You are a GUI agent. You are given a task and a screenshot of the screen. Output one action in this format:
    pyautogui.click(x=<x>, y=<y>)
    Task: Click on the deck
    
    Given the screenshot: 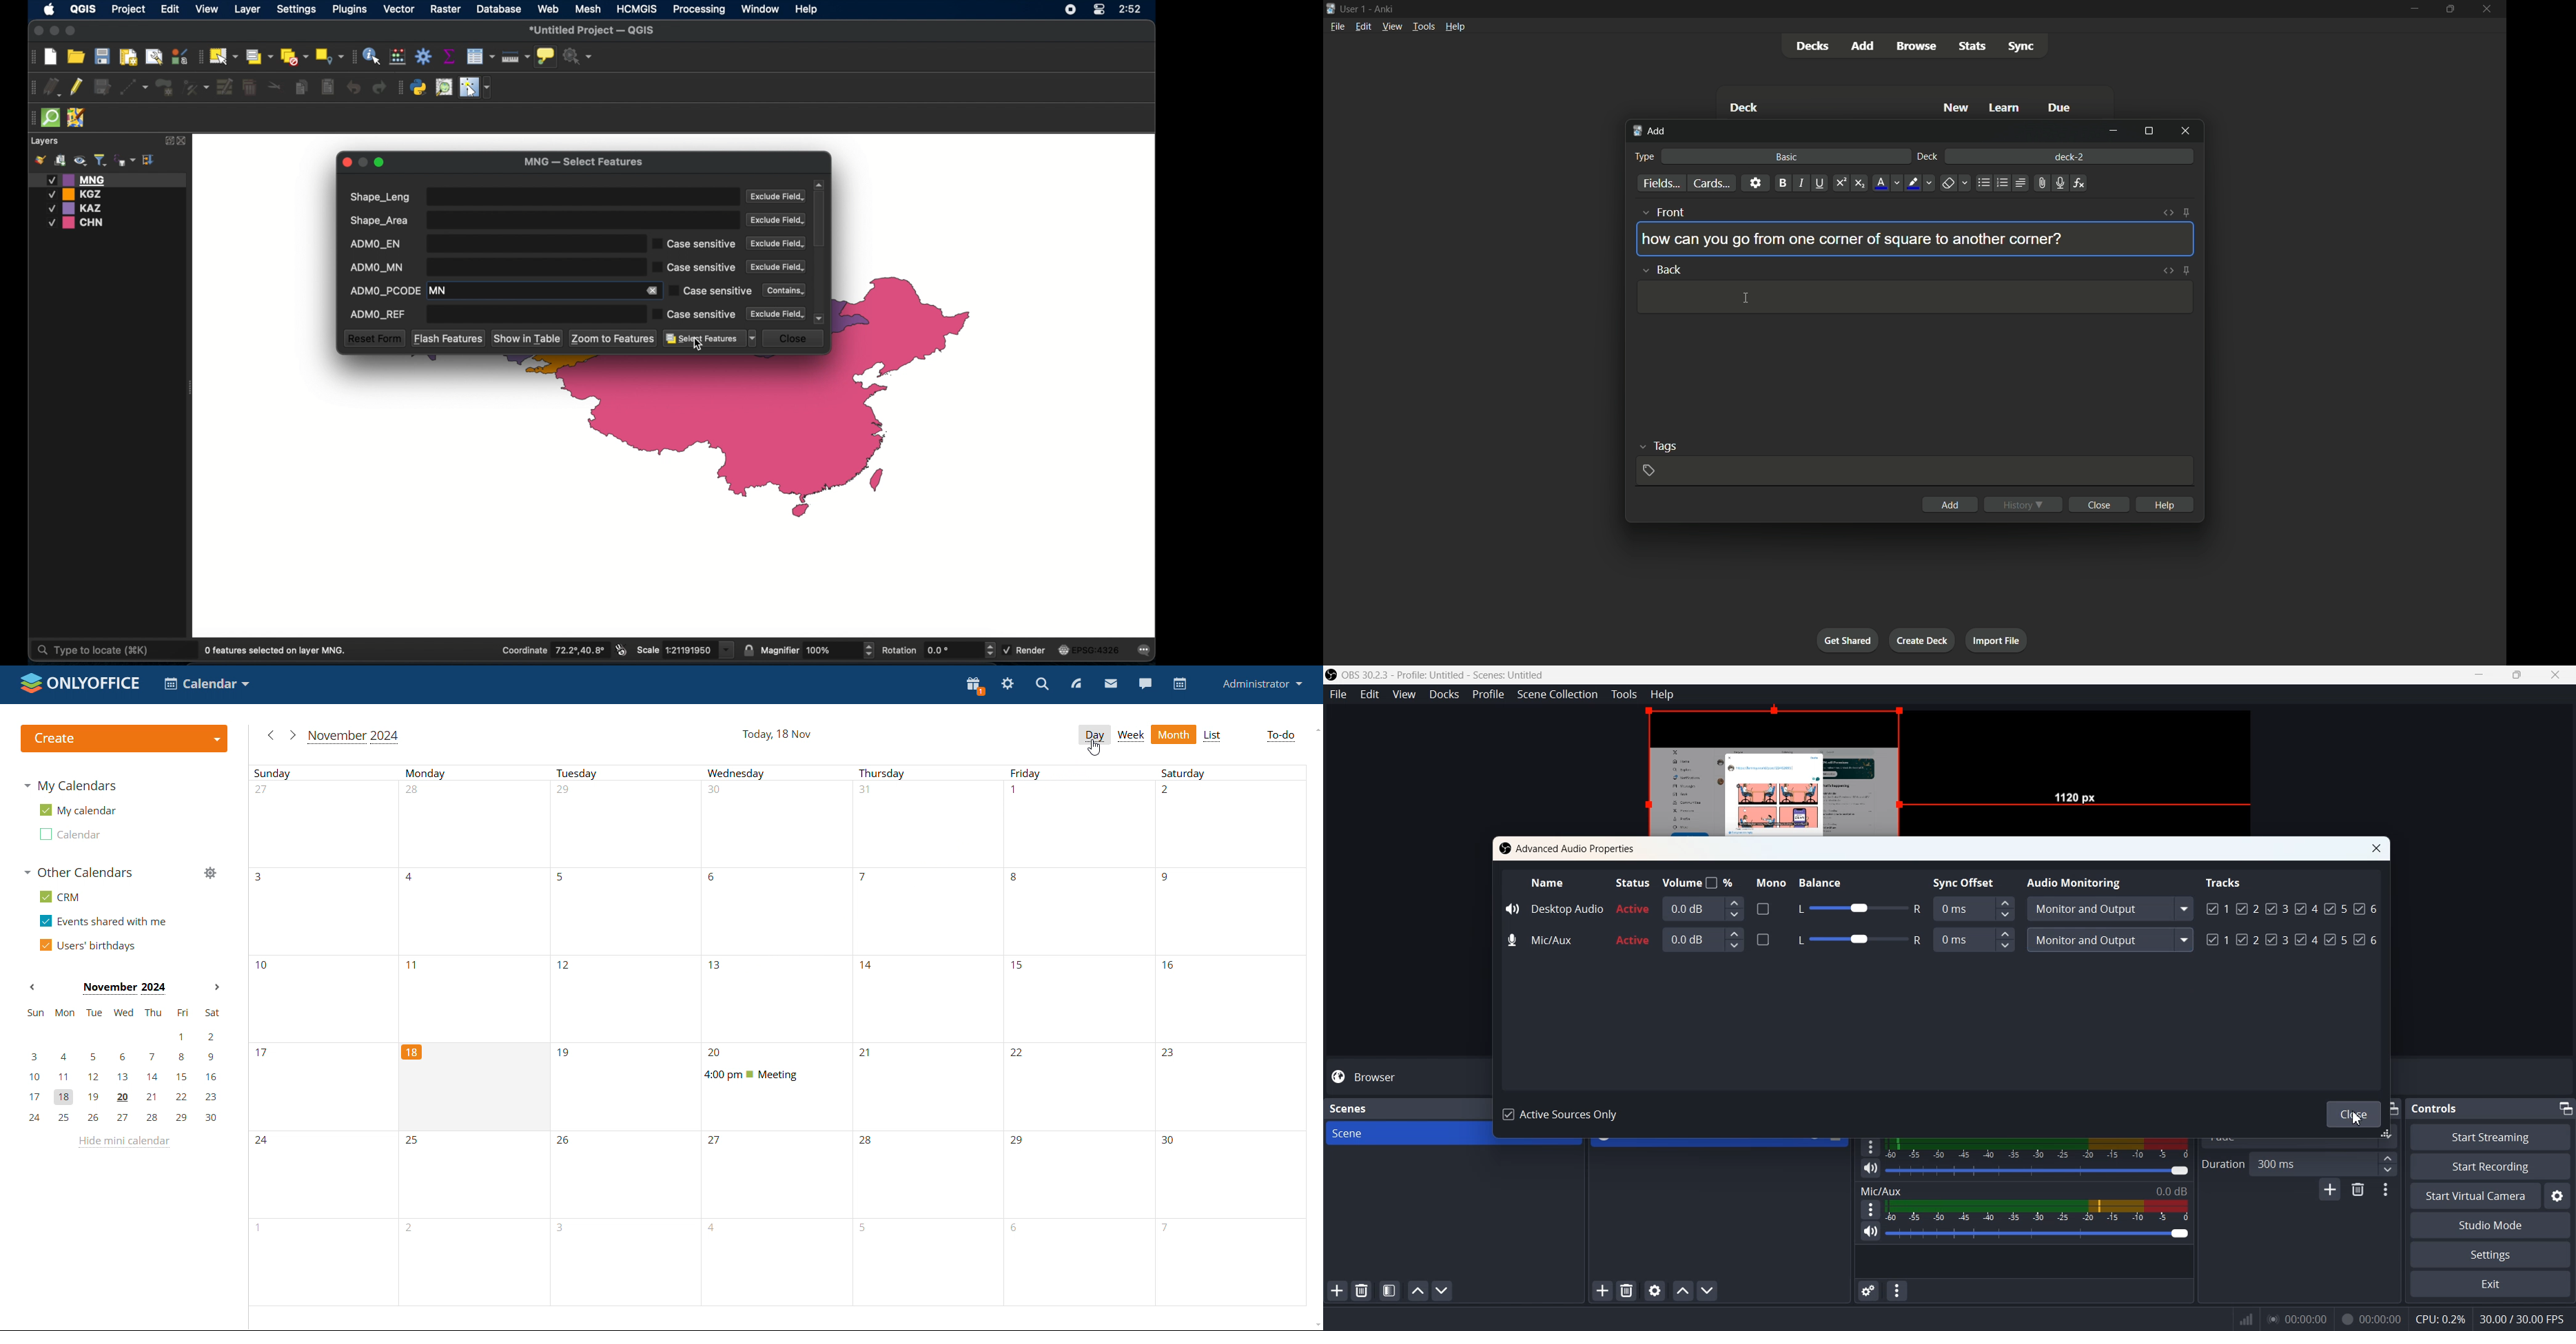 What is the action you would take?
    pyautogui.click(x=1747, y=107)
    